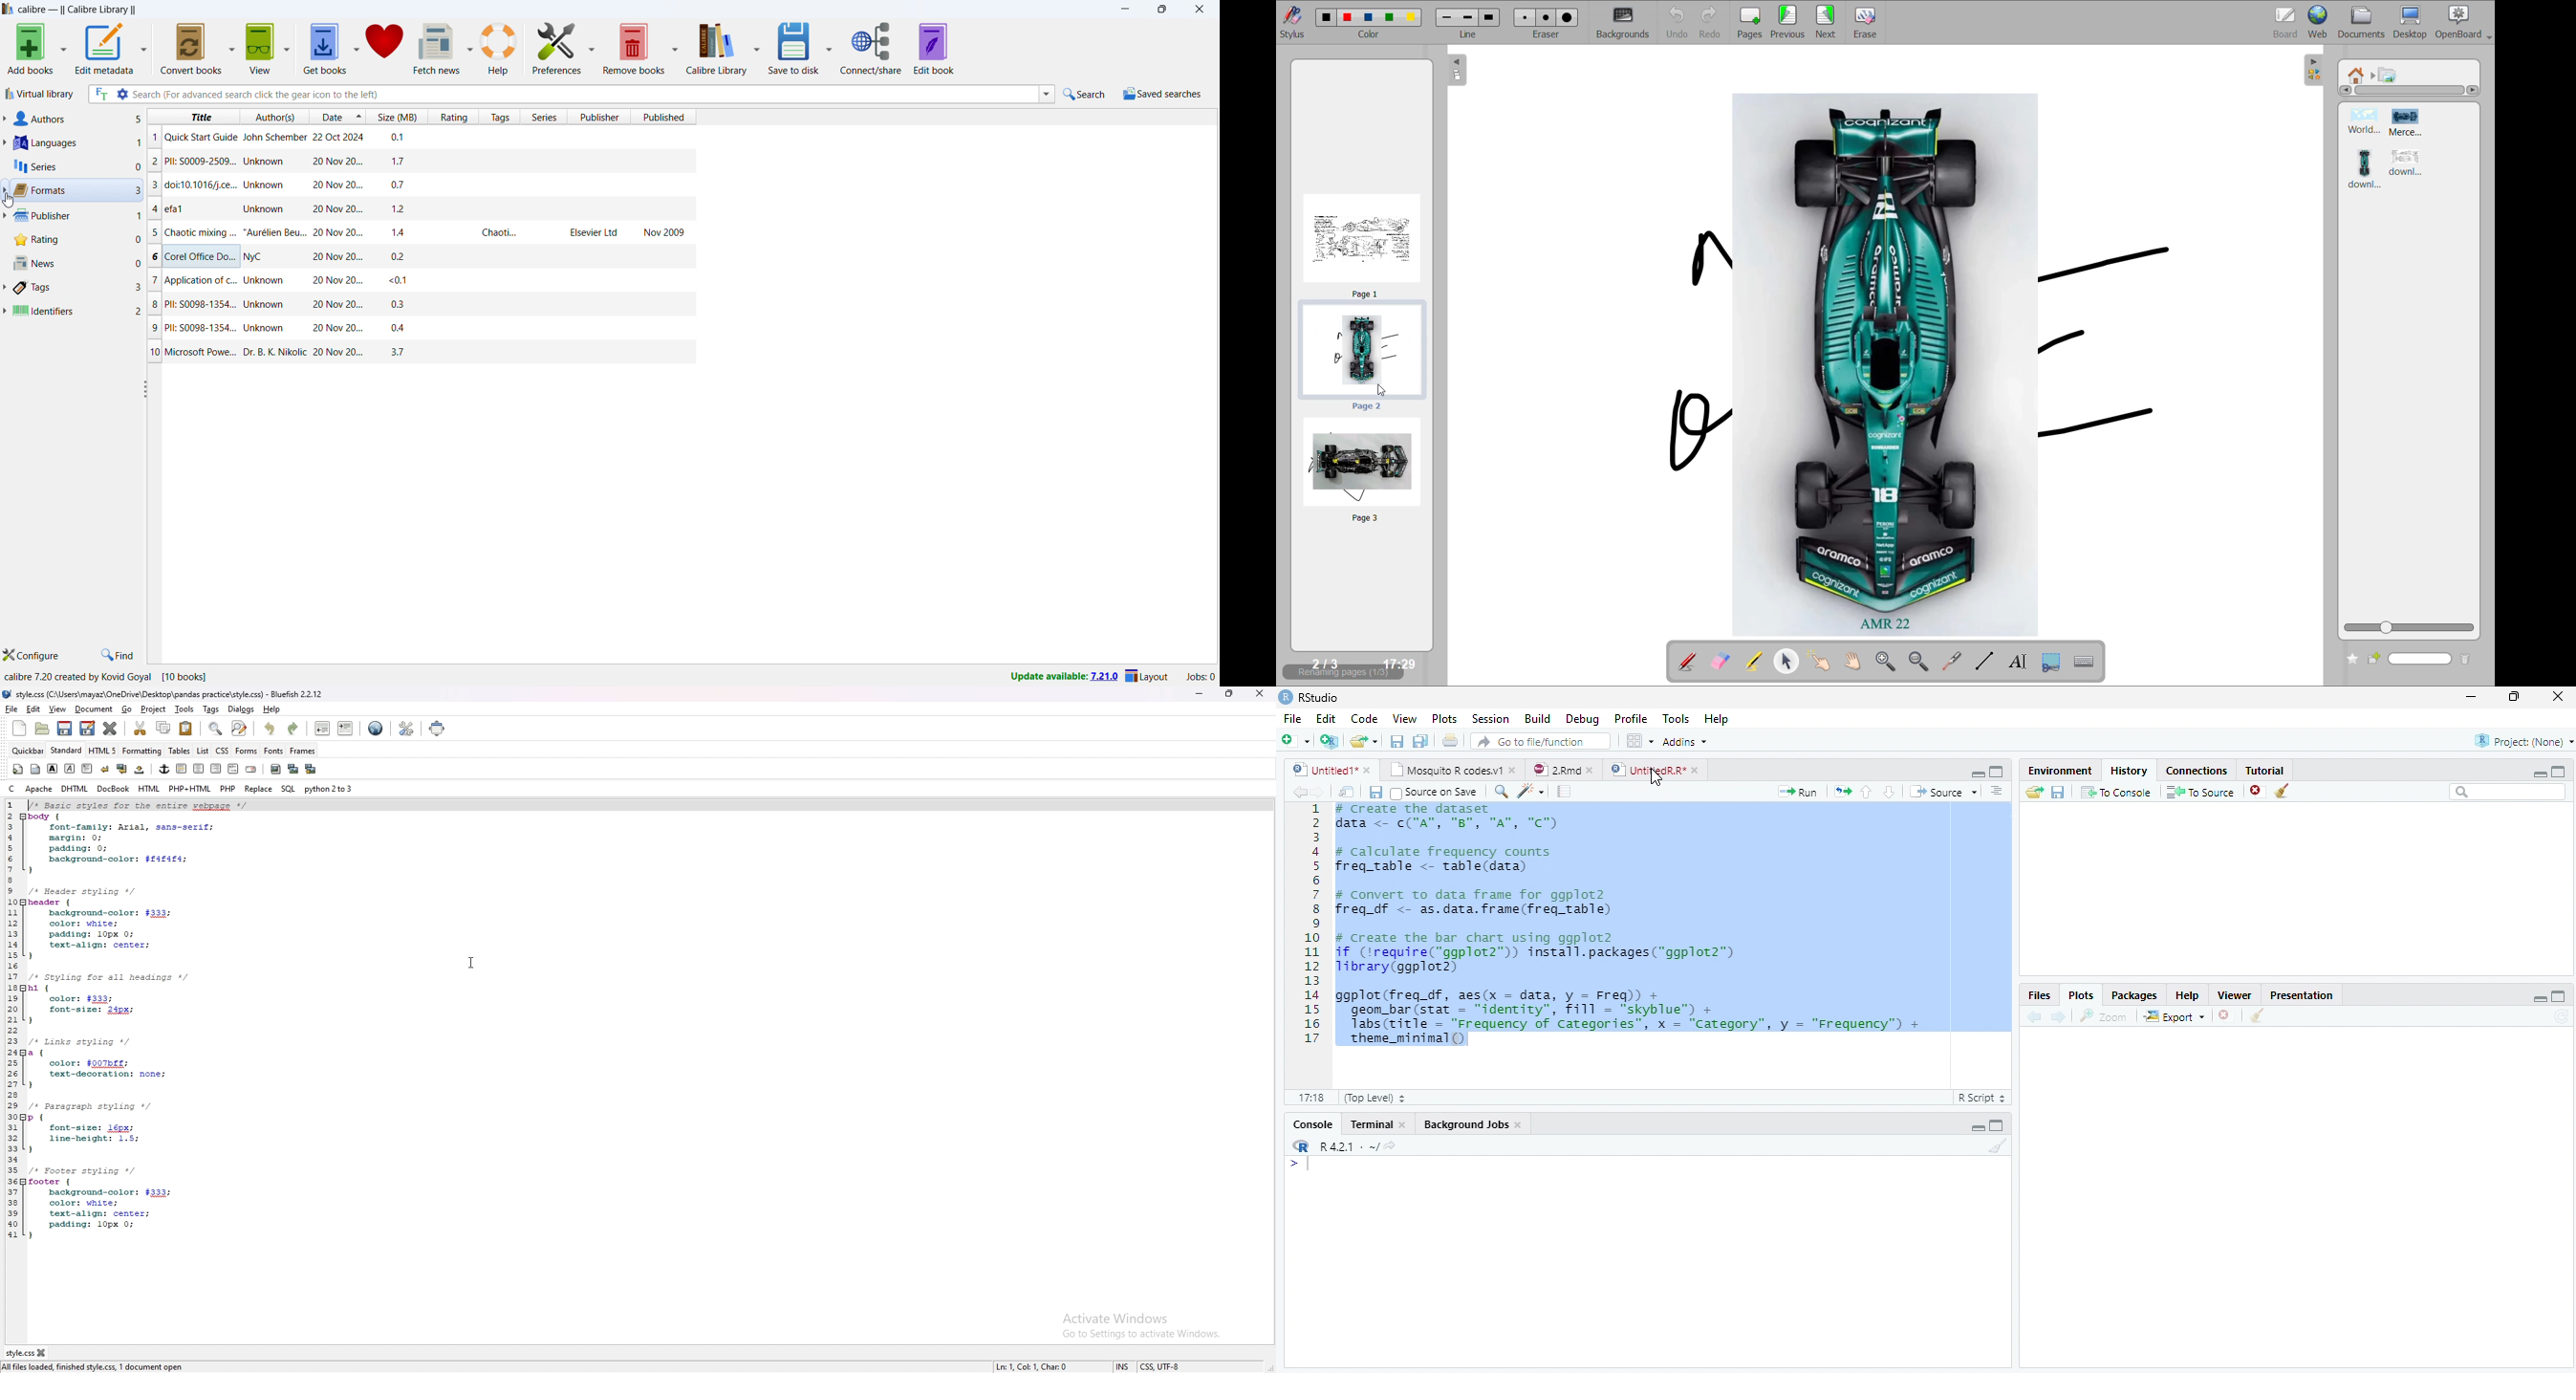 The image size is (2576, 1400). I want to click on series, so click(76, 167).